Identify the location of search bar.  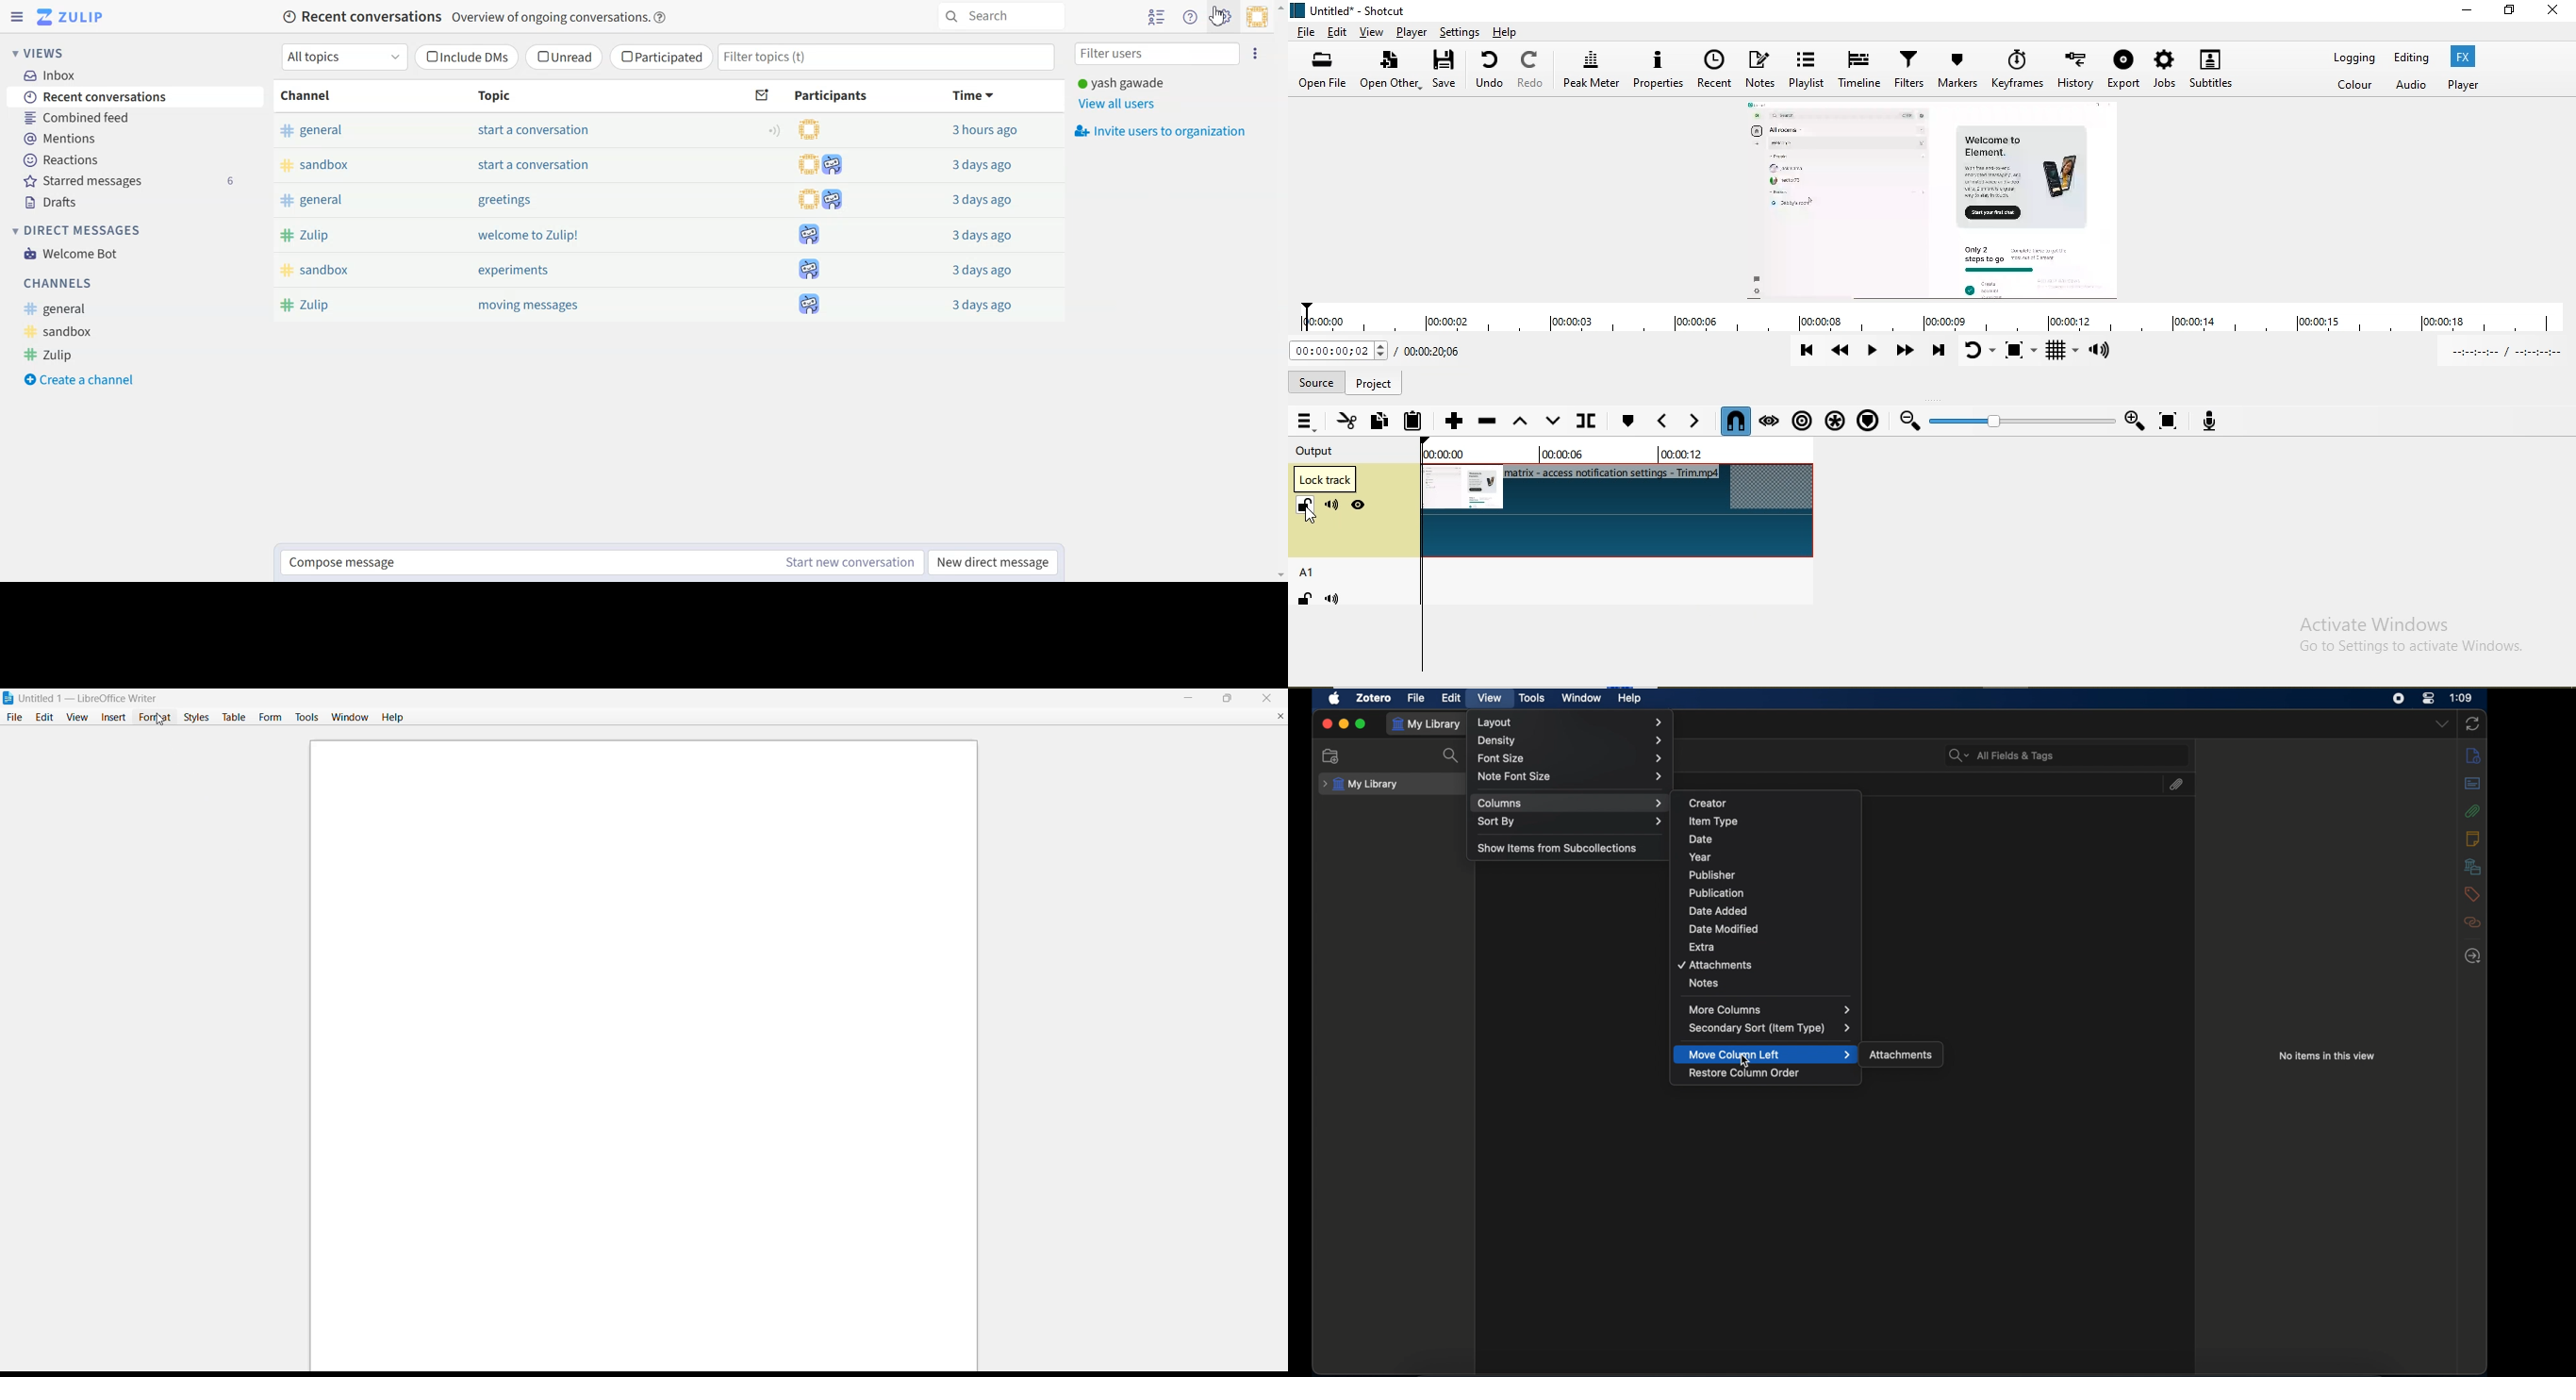
(2002, 754).